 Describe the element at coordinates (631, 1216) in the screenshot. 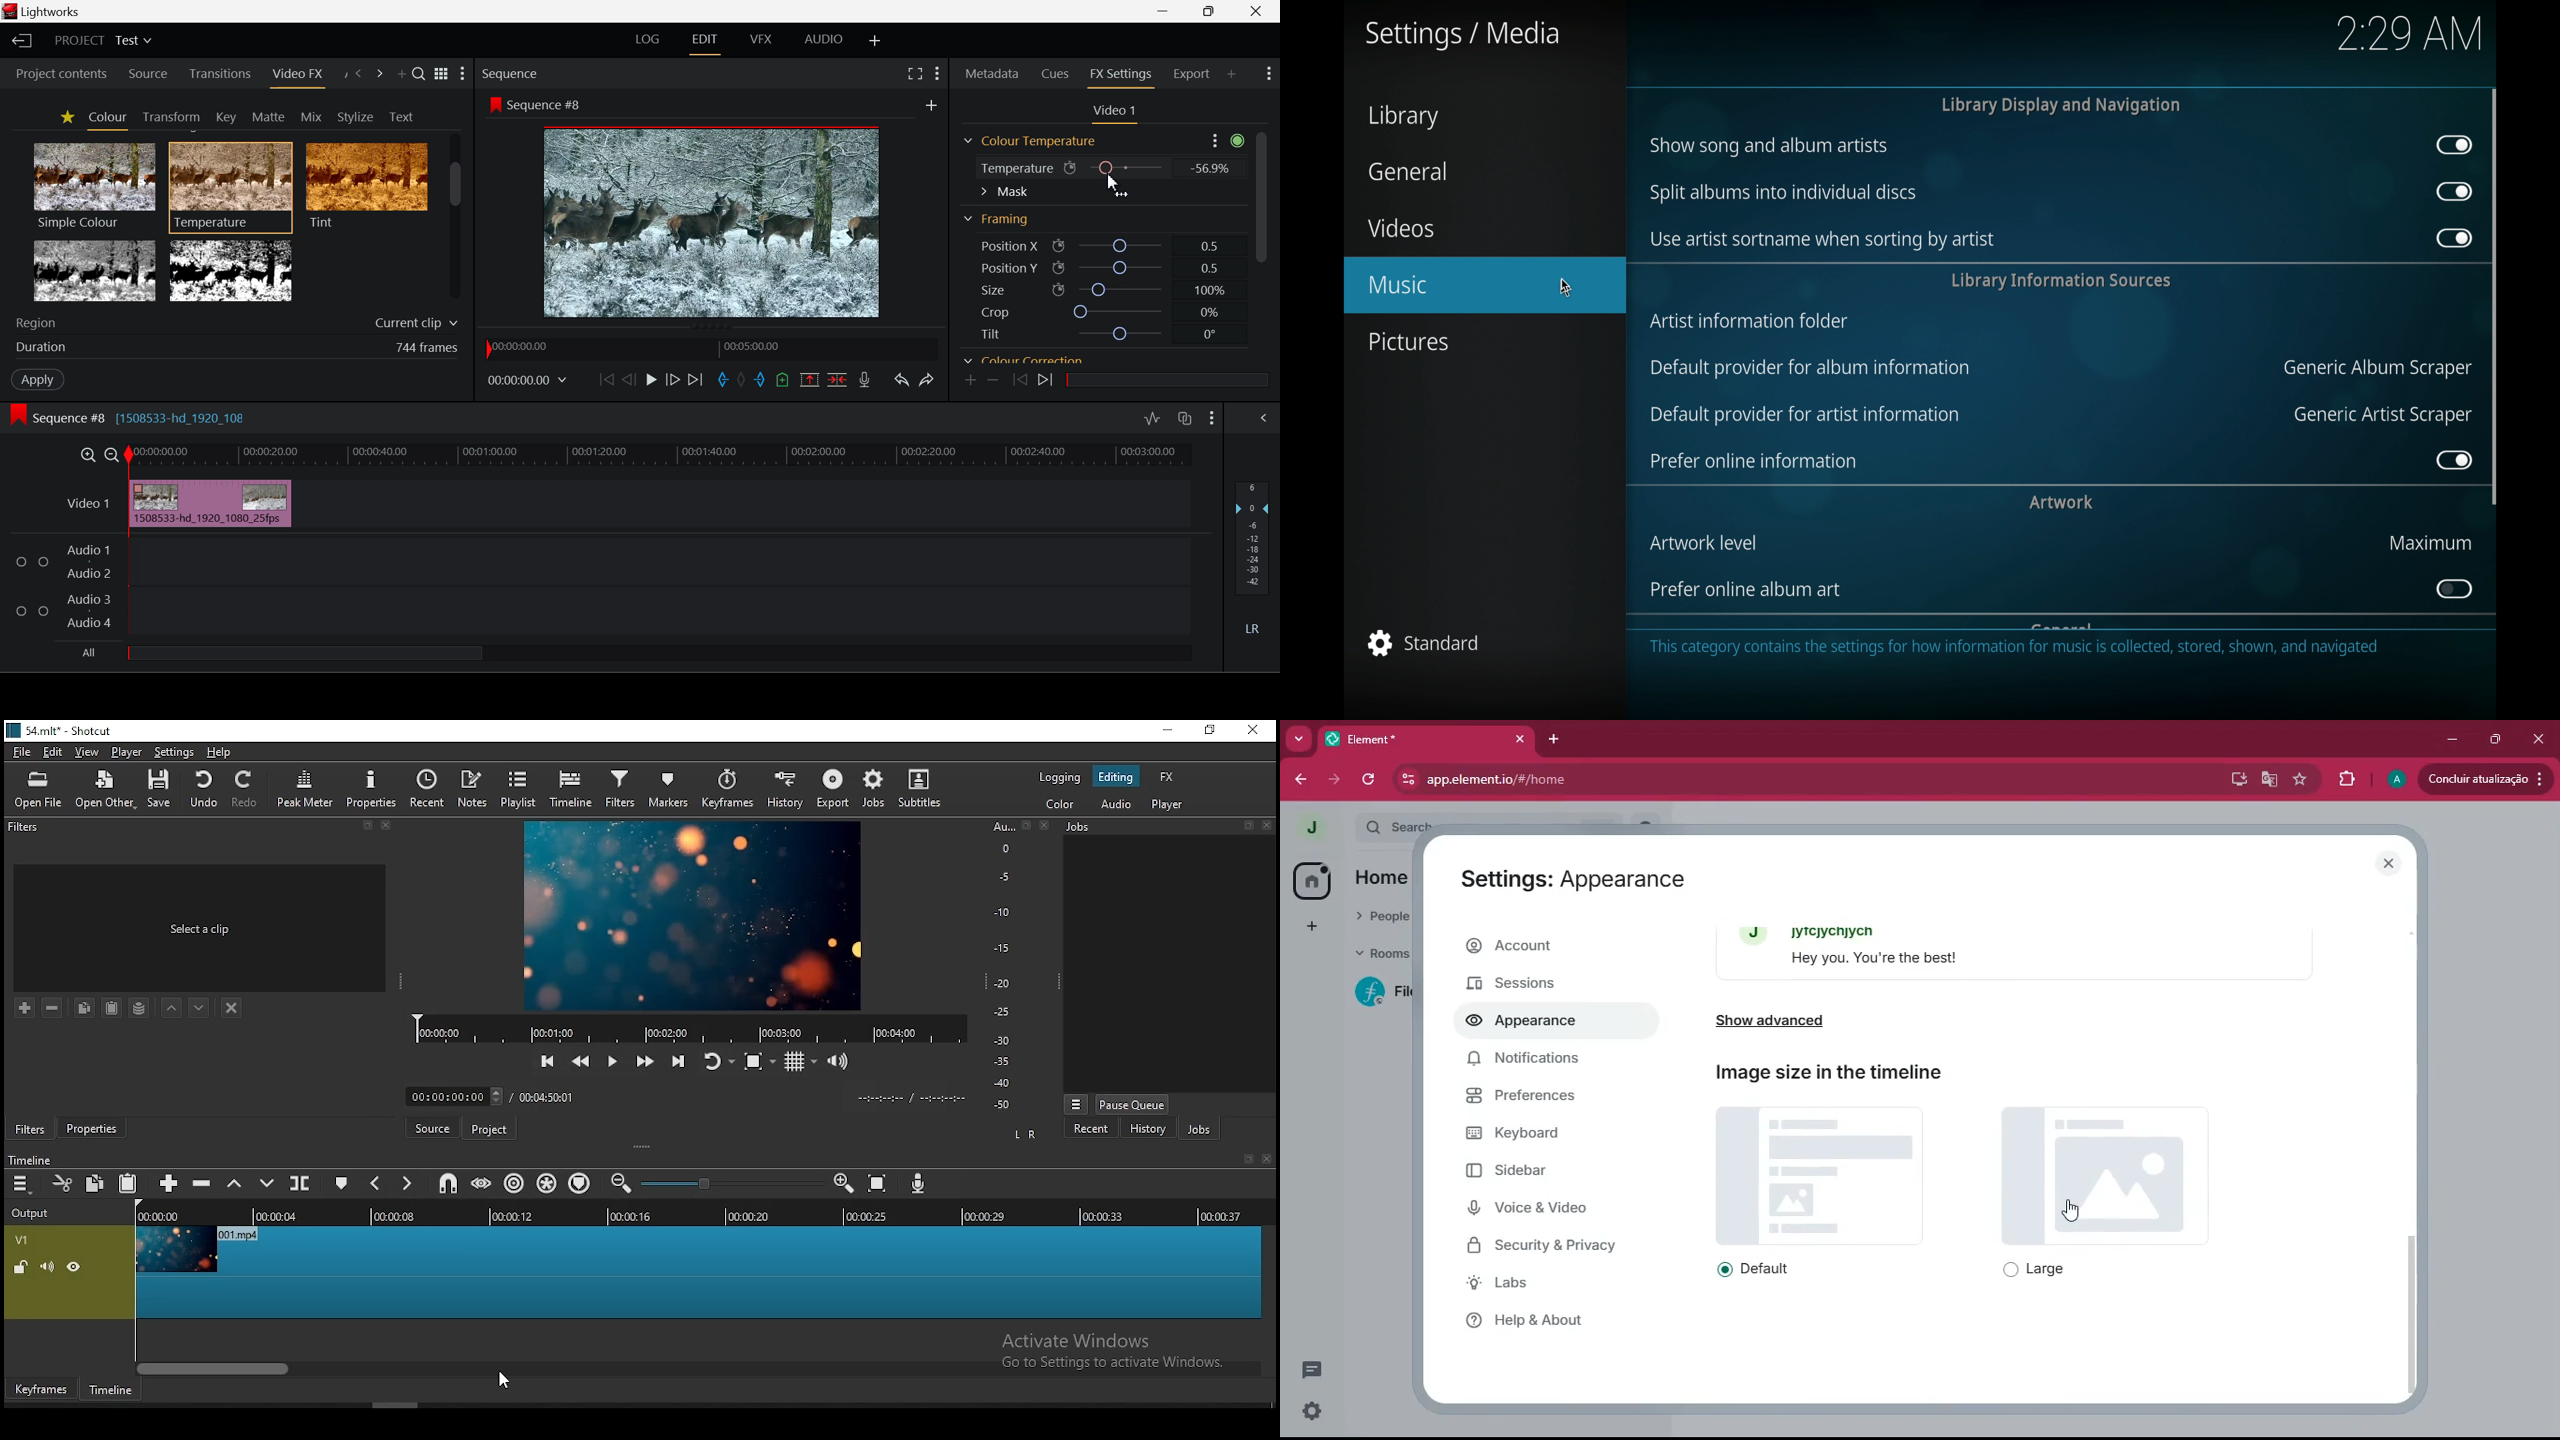

I see `00:00:16` at that location.